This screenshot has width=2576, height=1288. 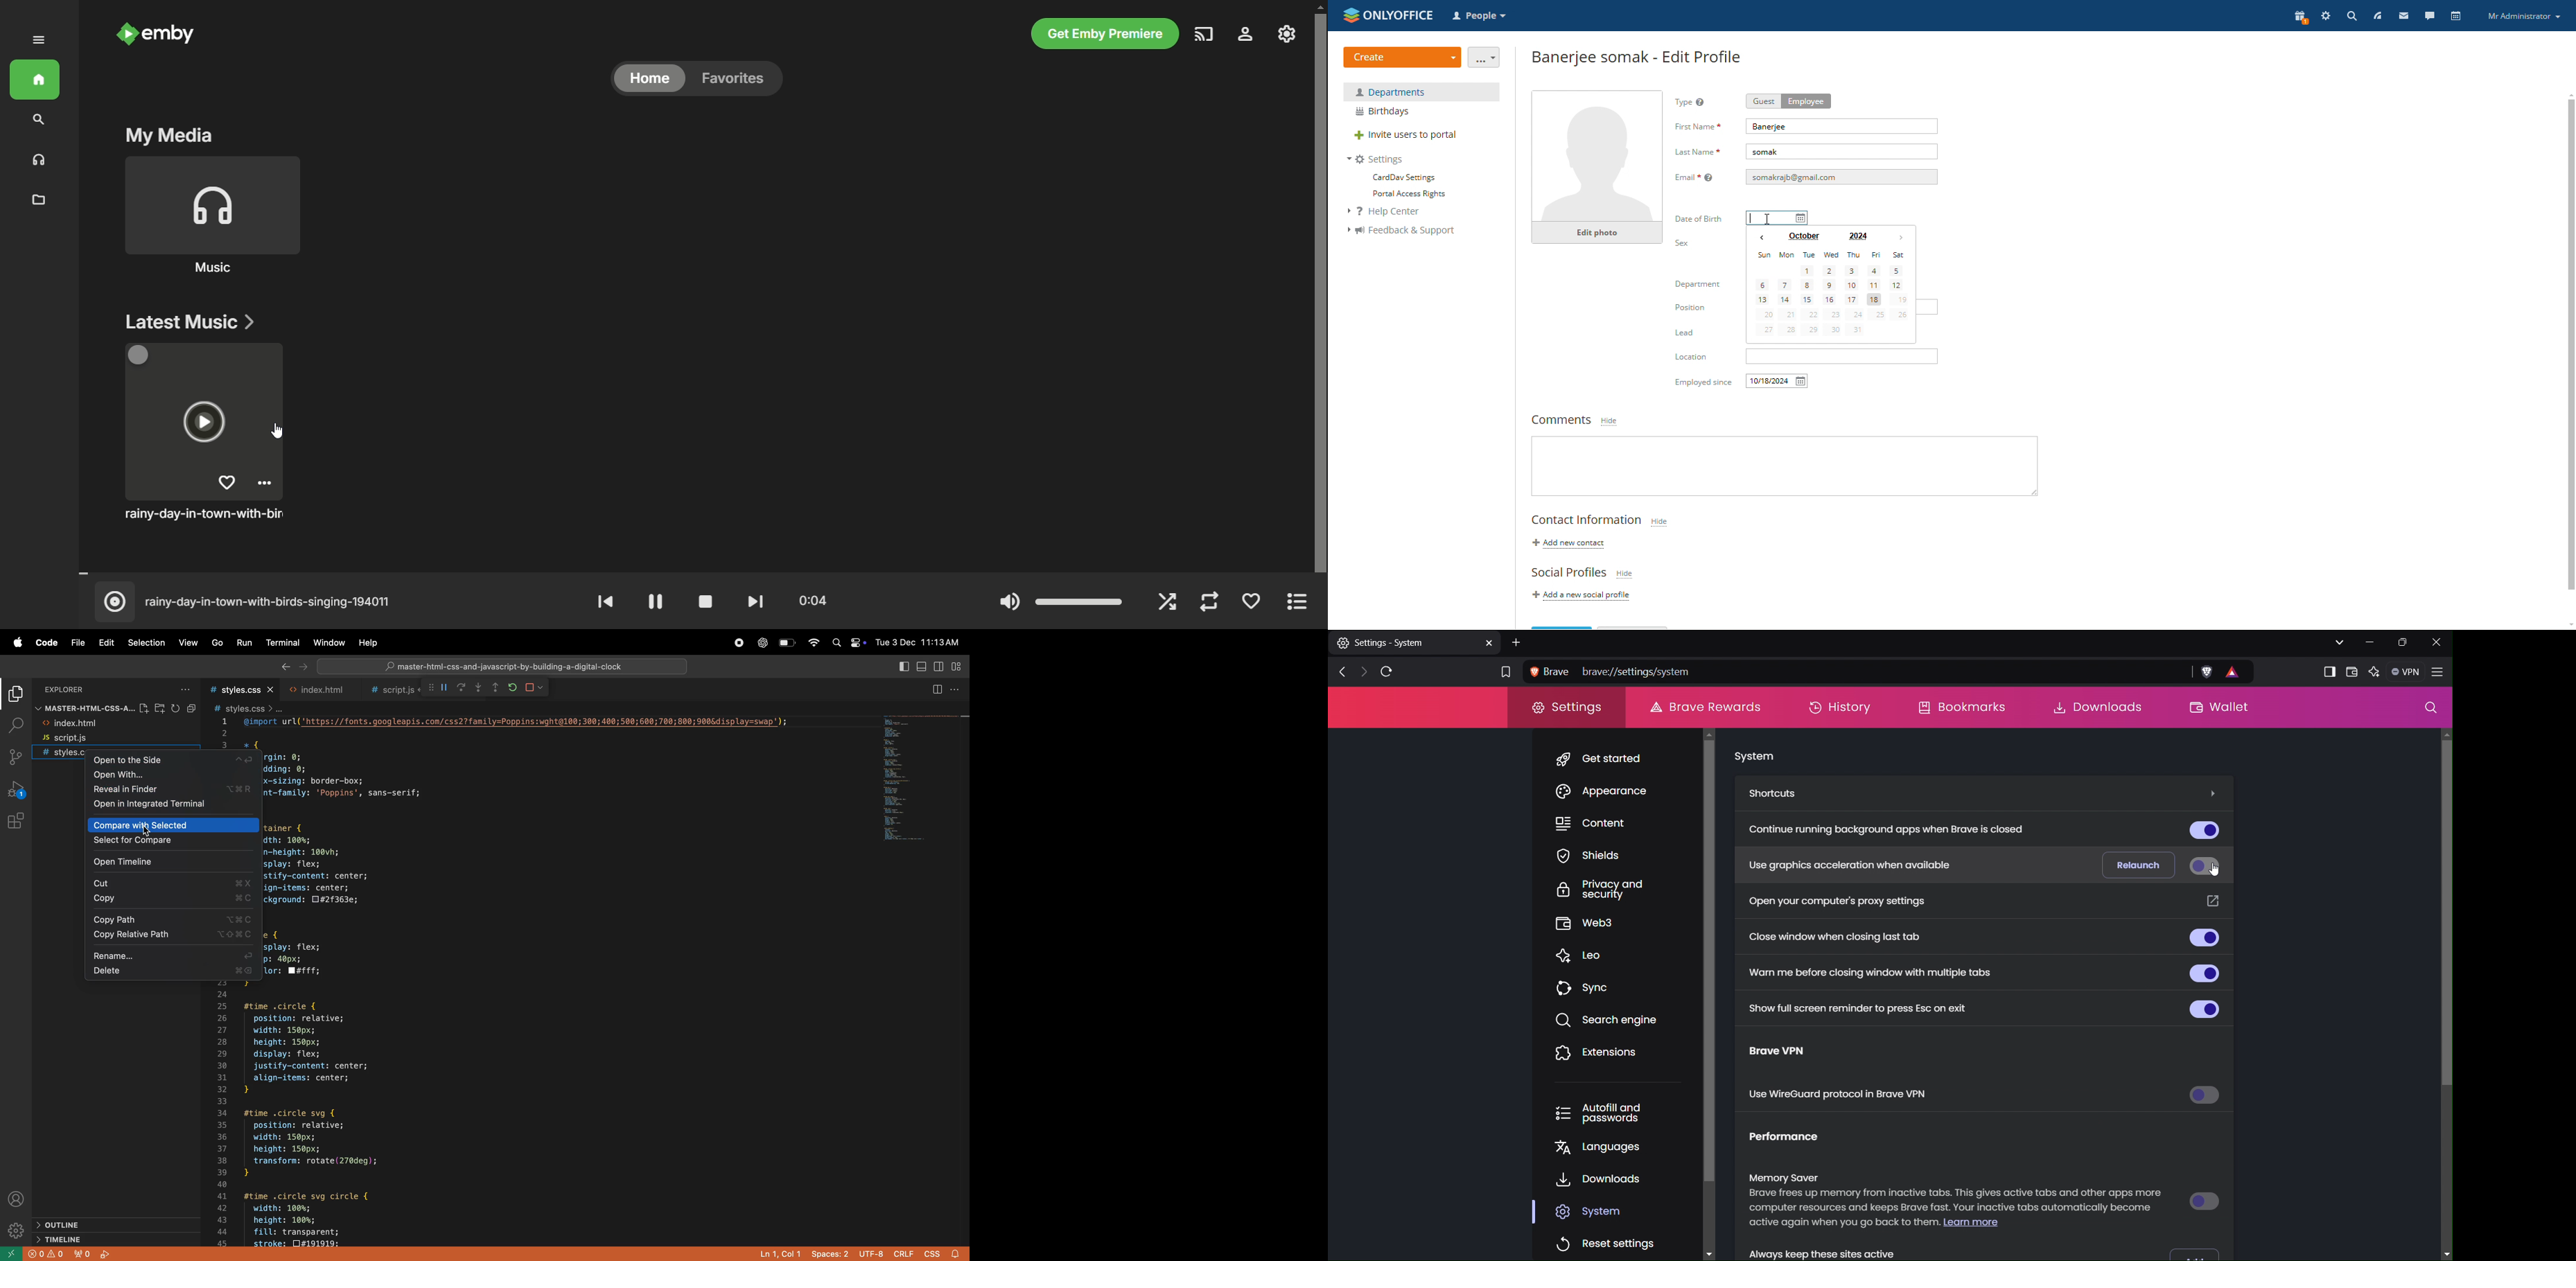 What do you see at coordinates (165, 136) in the screenshot?
I see `my media` at bounding box center [165, 136].